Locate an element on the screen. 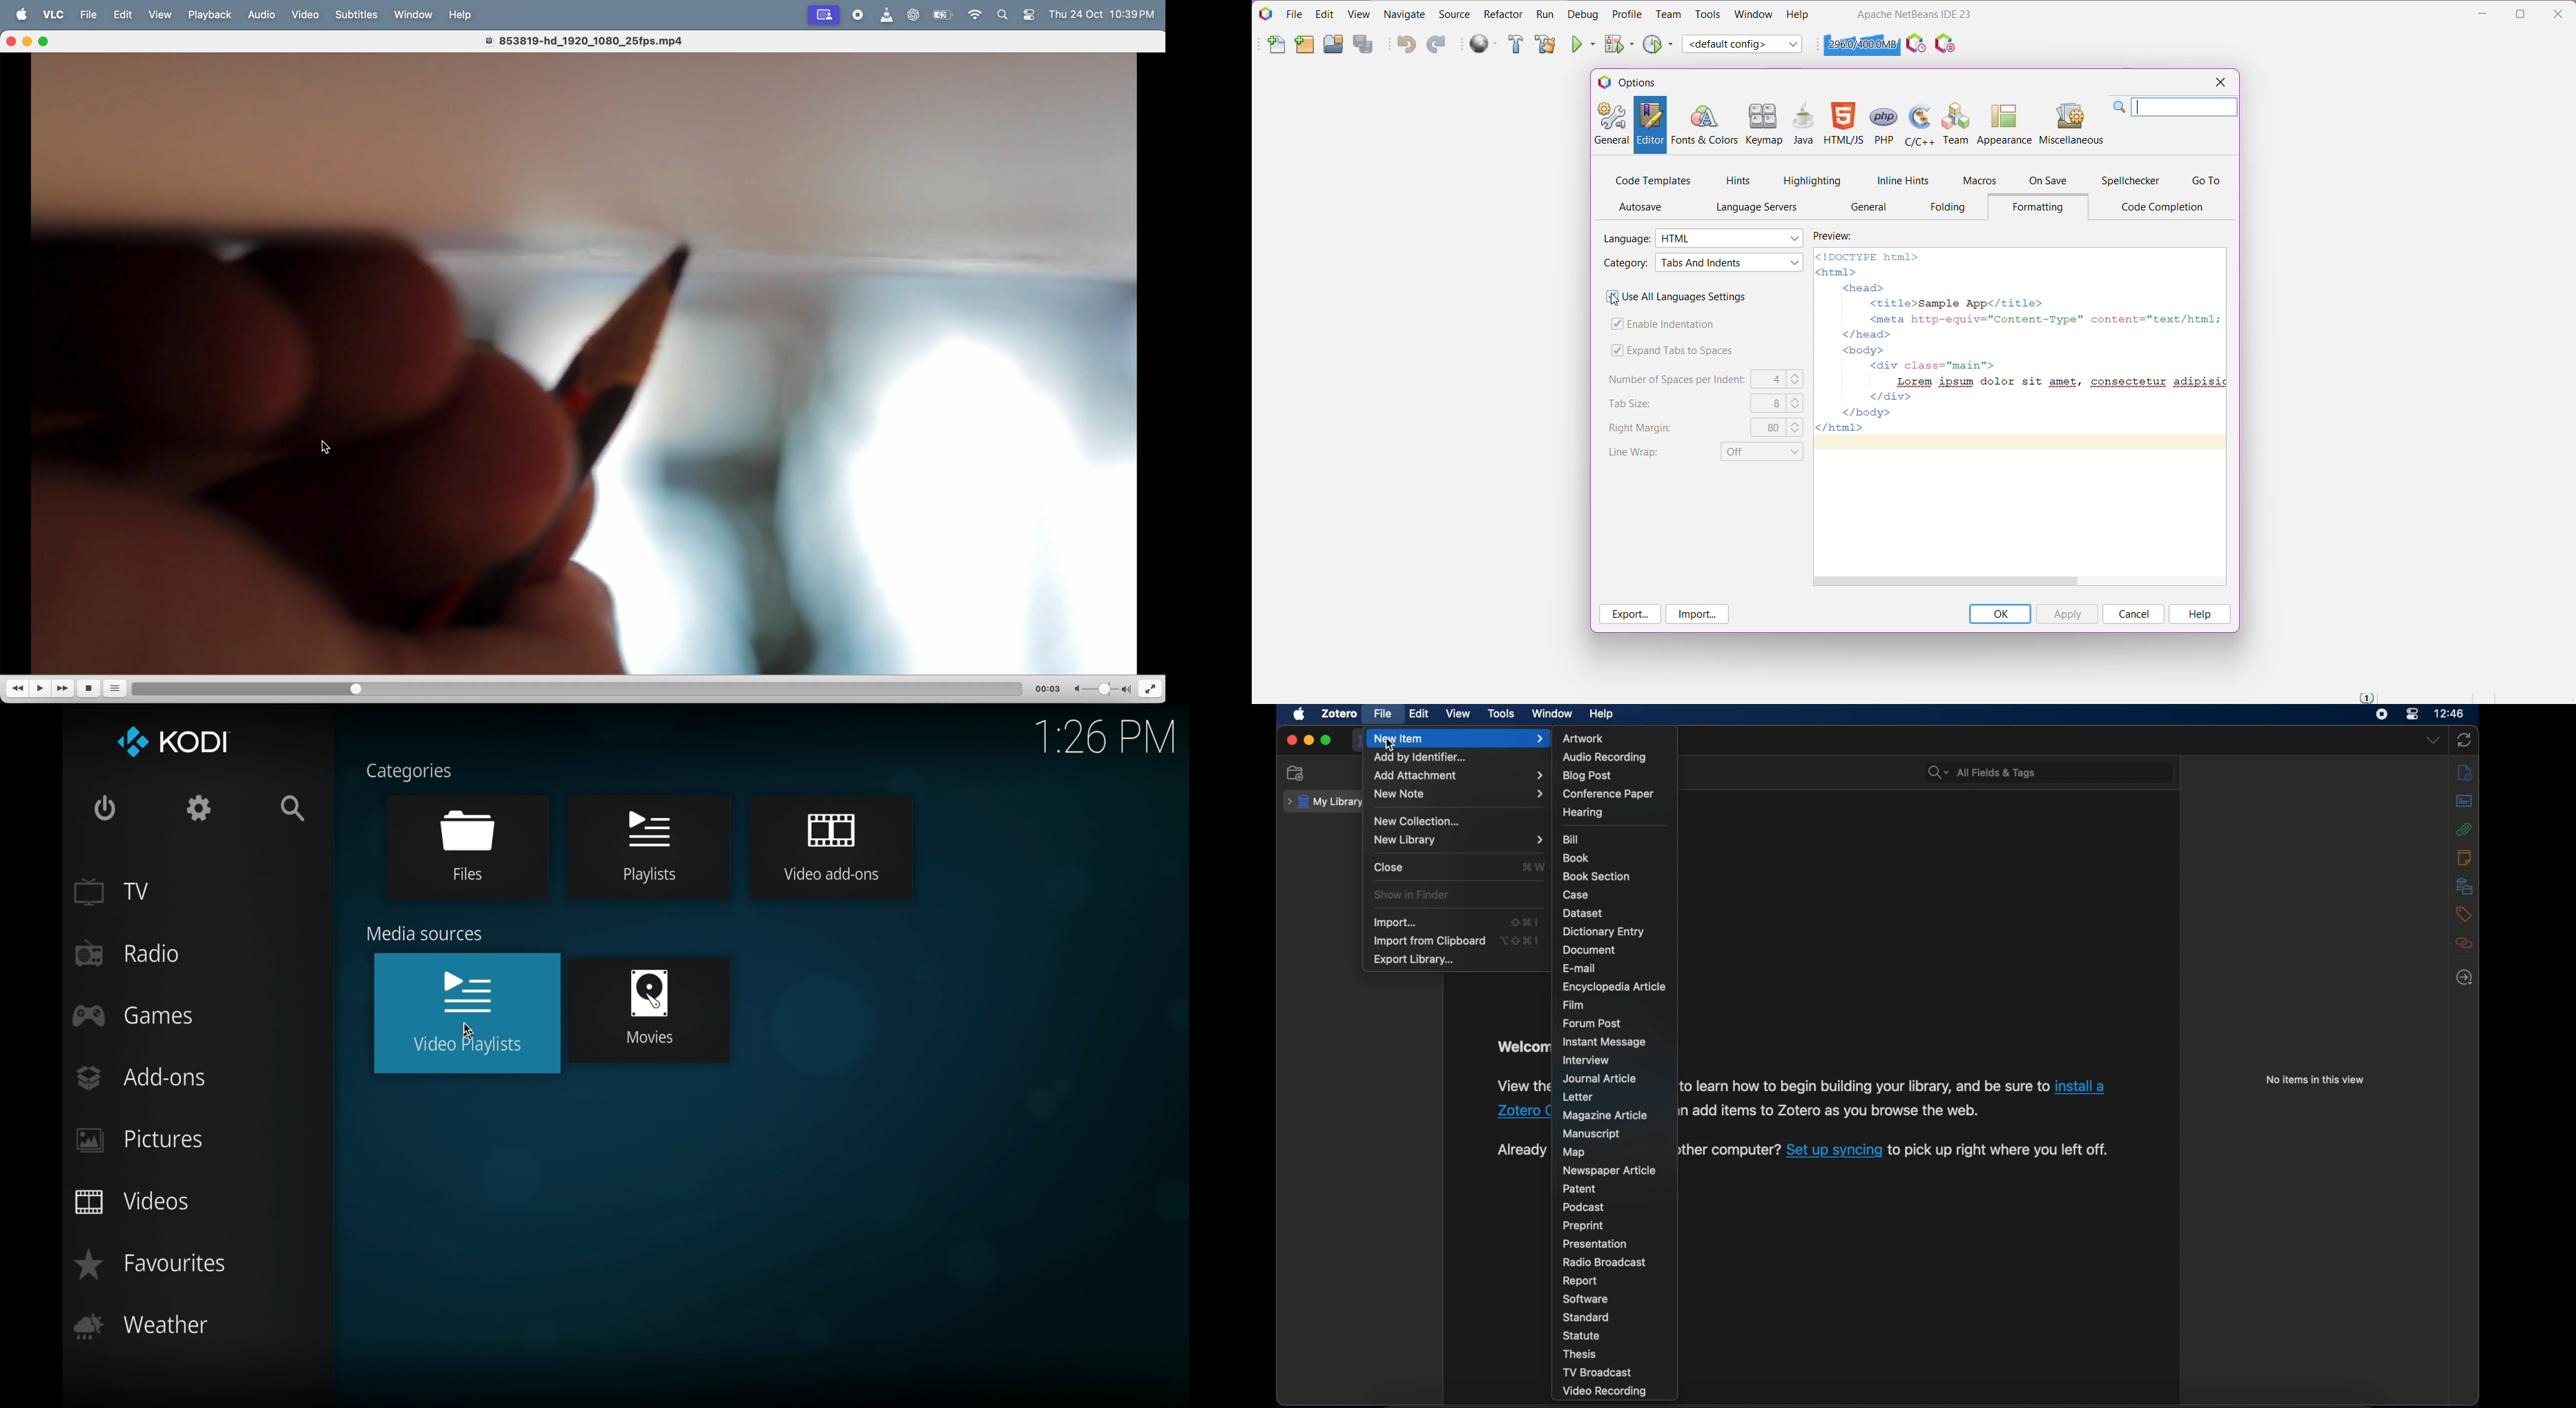  instant message is located at coordinates (1604, 1042).